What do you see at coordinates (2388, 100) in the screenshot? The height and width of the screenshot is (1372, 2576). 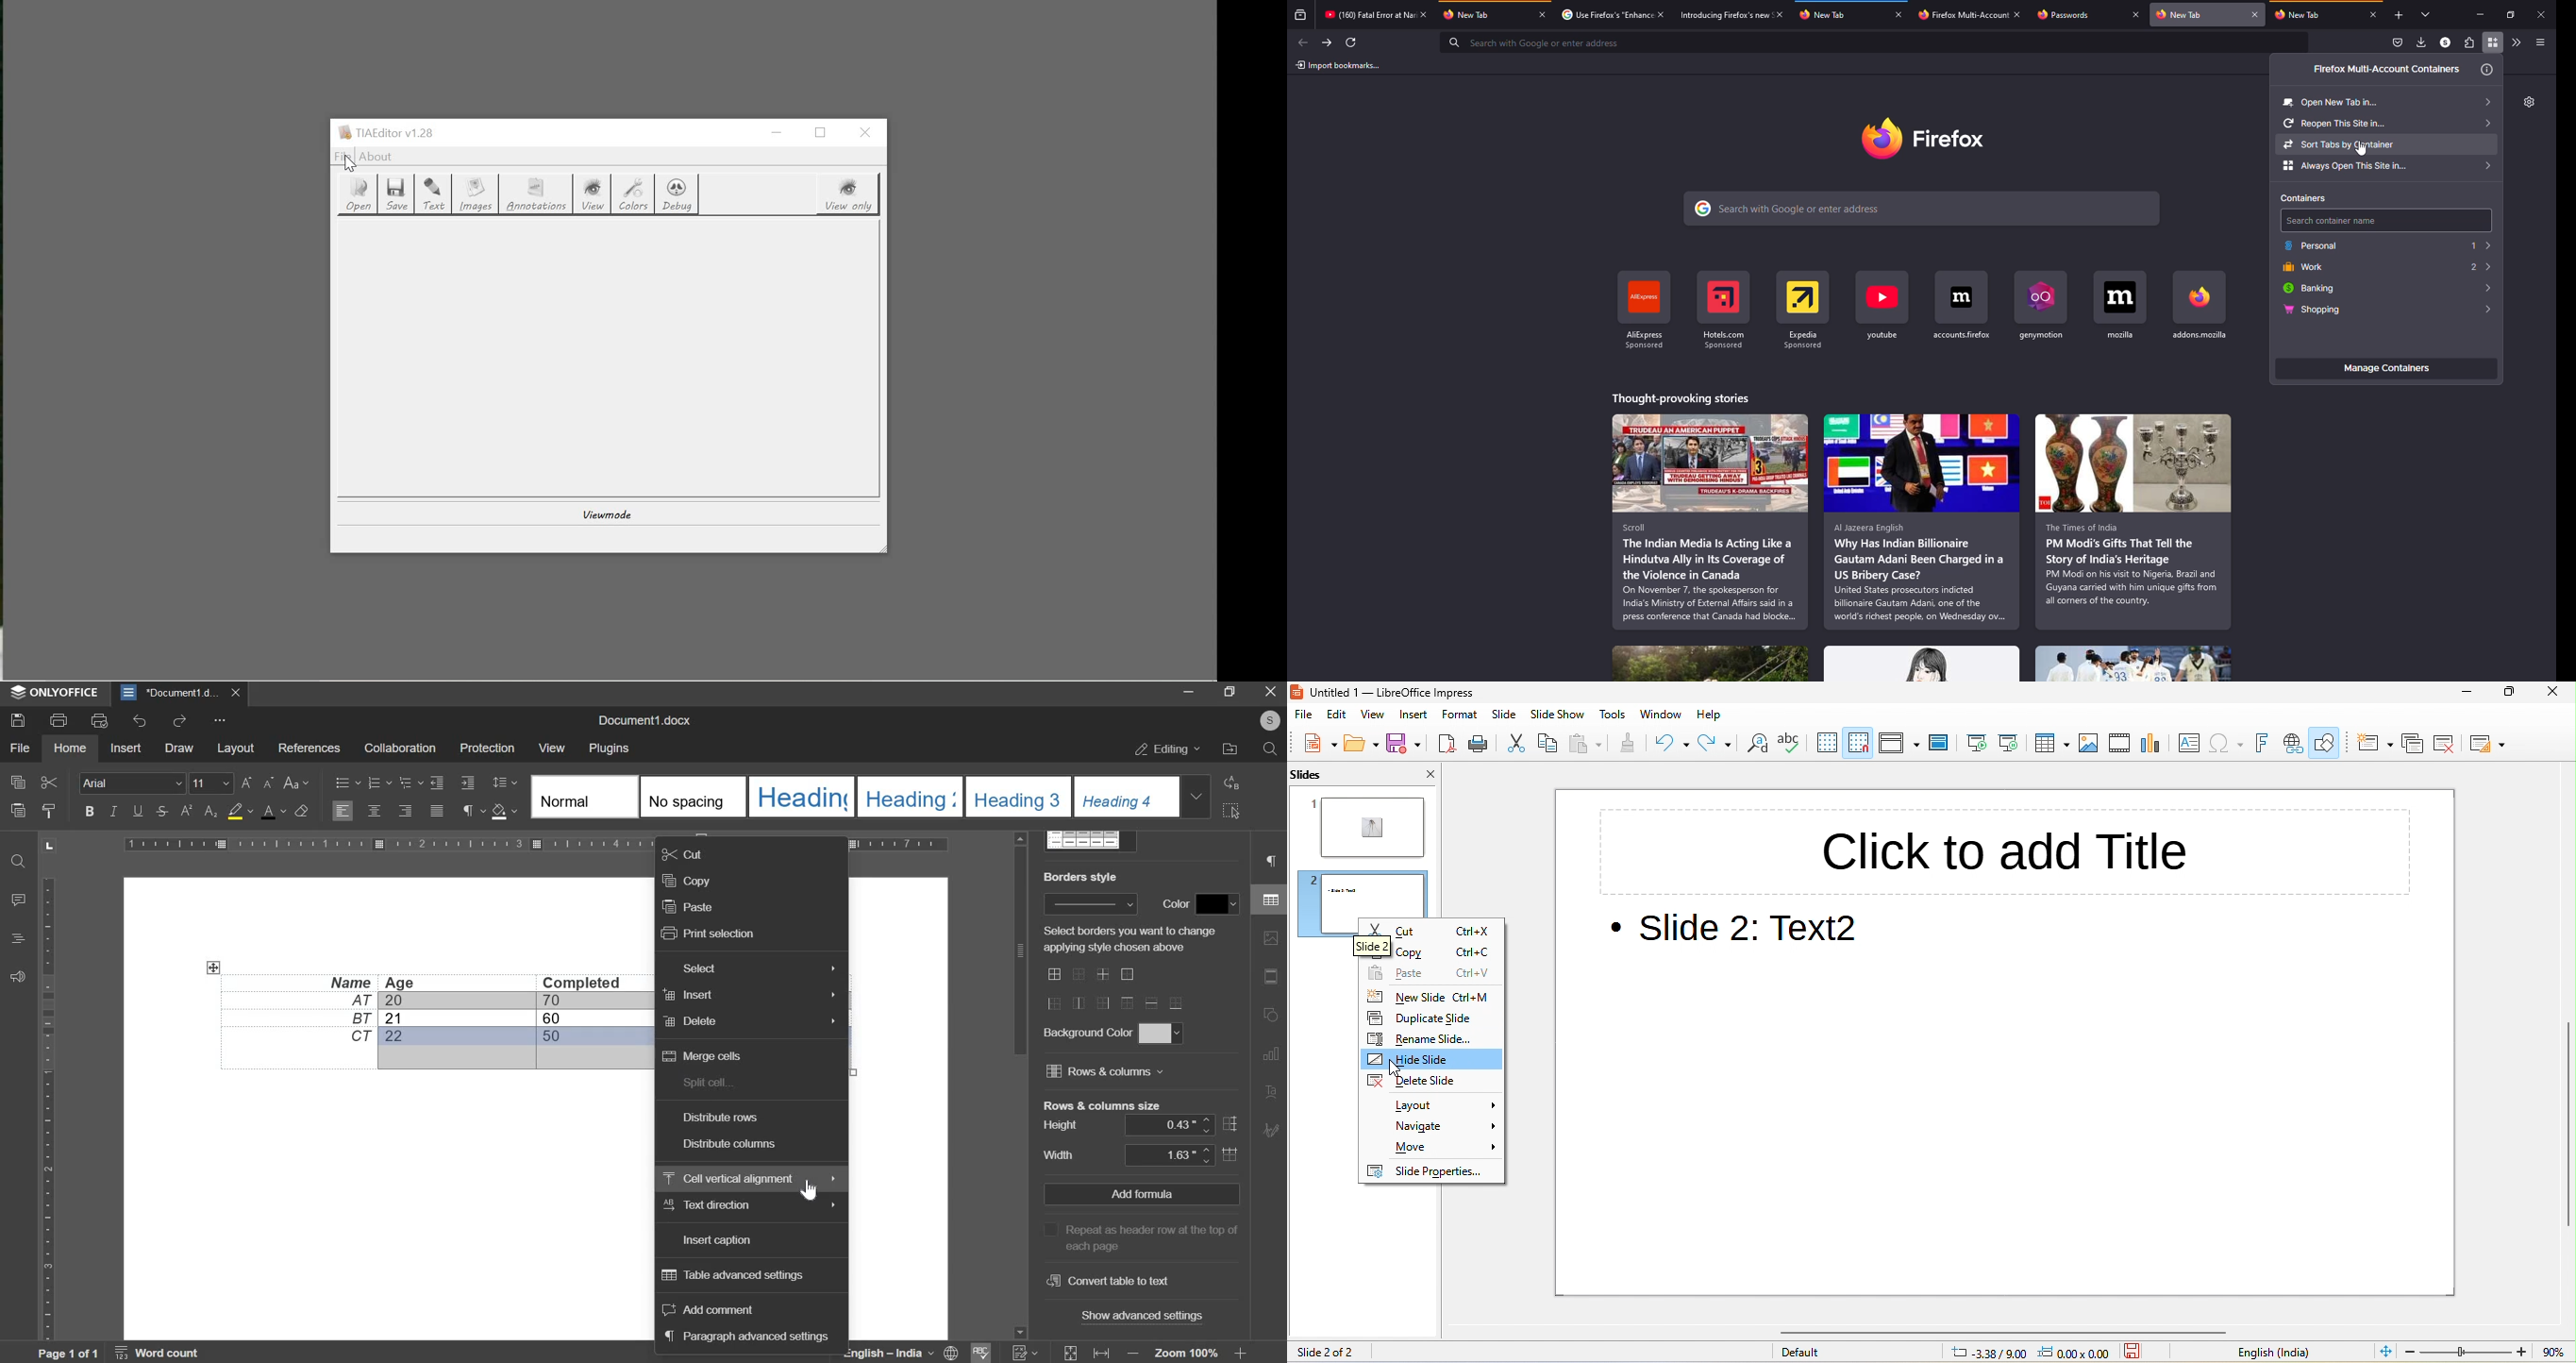 I see `open new tab in` at bounding box center [2388, 100].